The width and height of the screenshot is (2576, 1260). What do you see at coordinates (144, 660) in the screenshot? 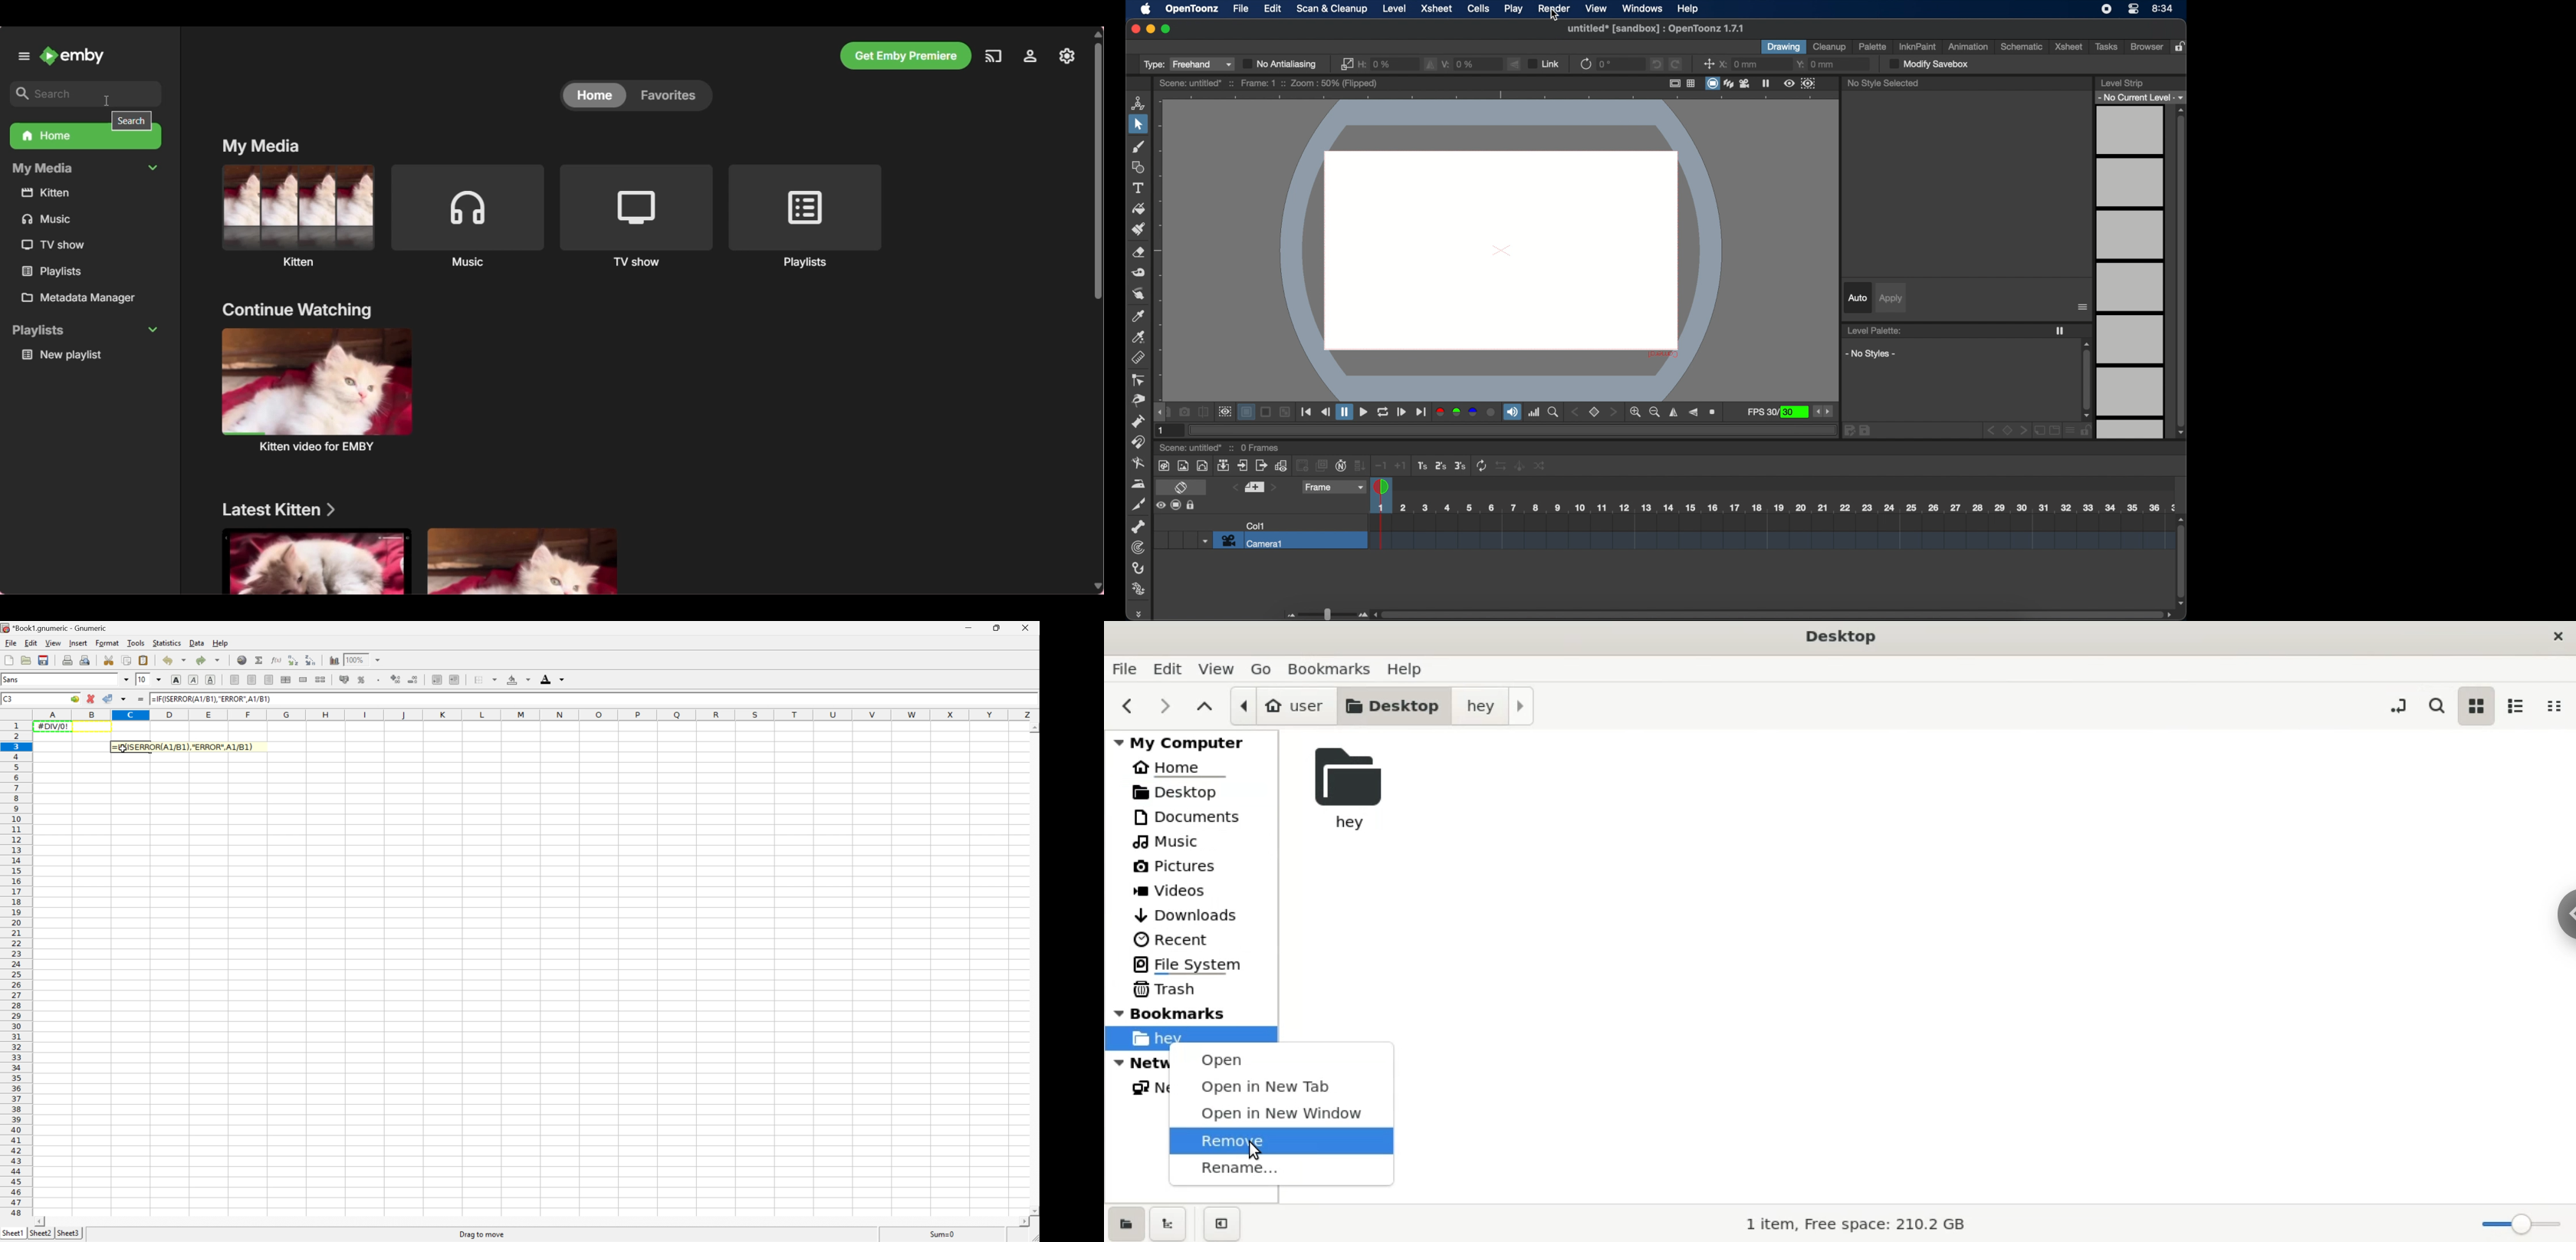
I see `Paste the clipboard` at bounding box center [144, 660].